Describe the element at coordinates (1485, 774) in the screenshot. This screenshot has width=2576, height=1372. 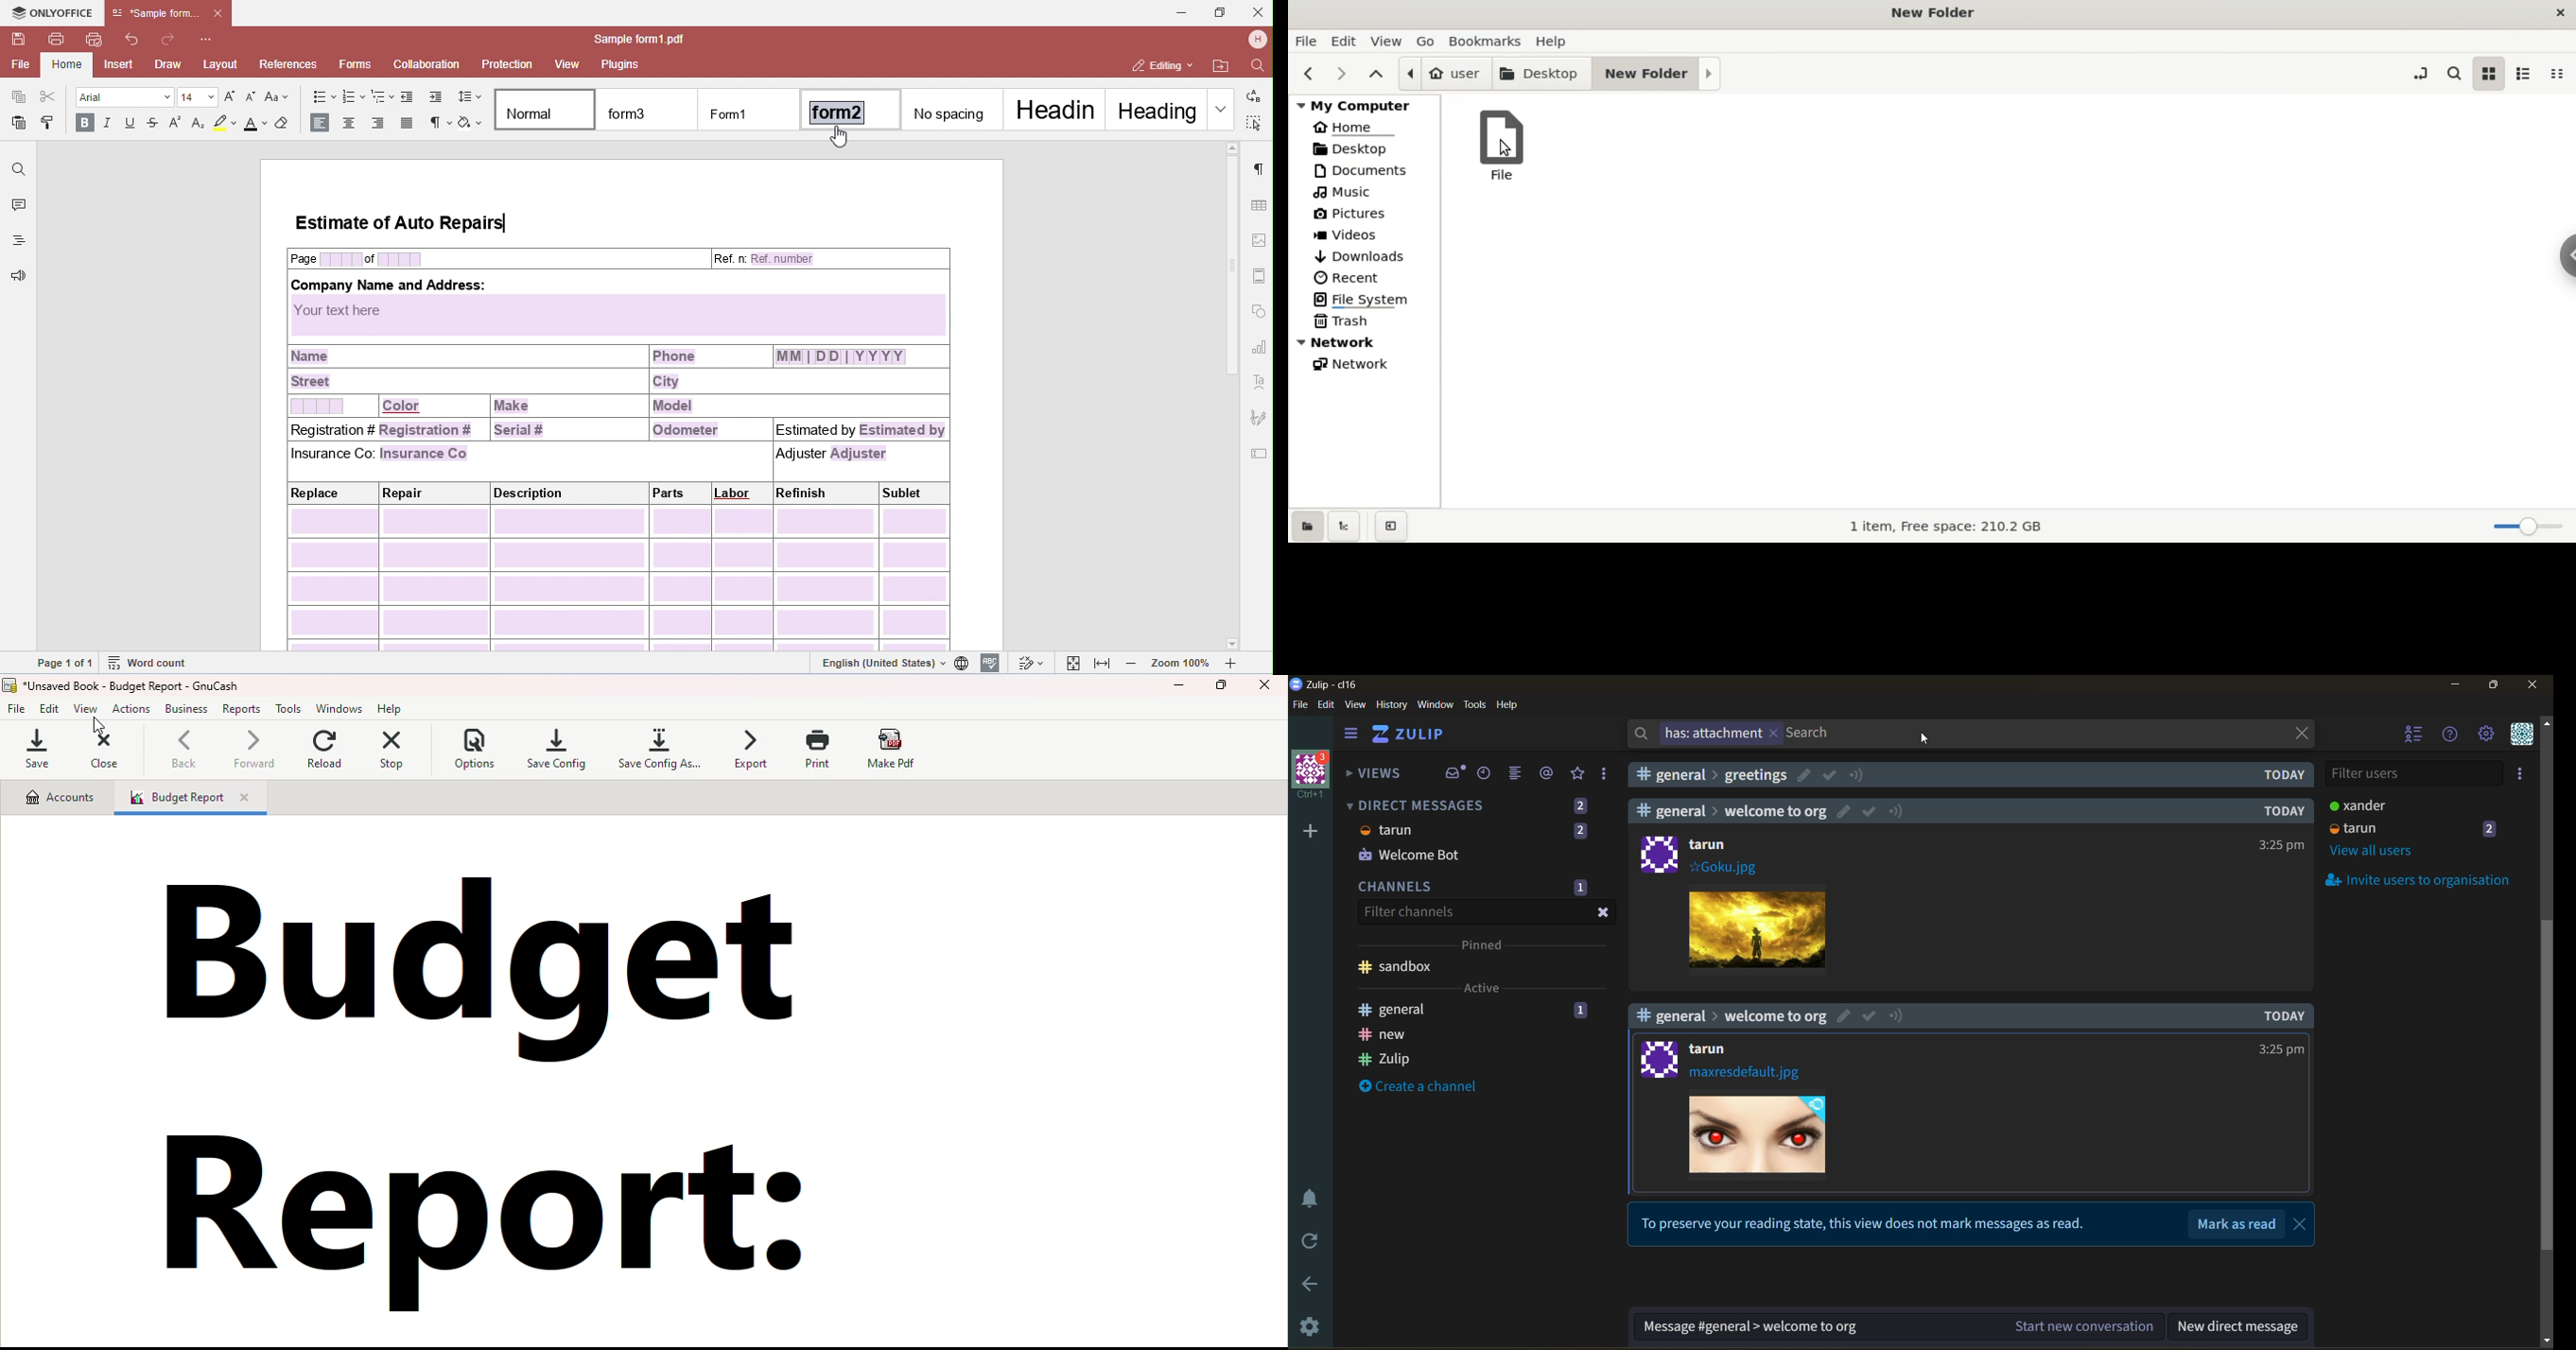
I see `recent conversations` at that location.